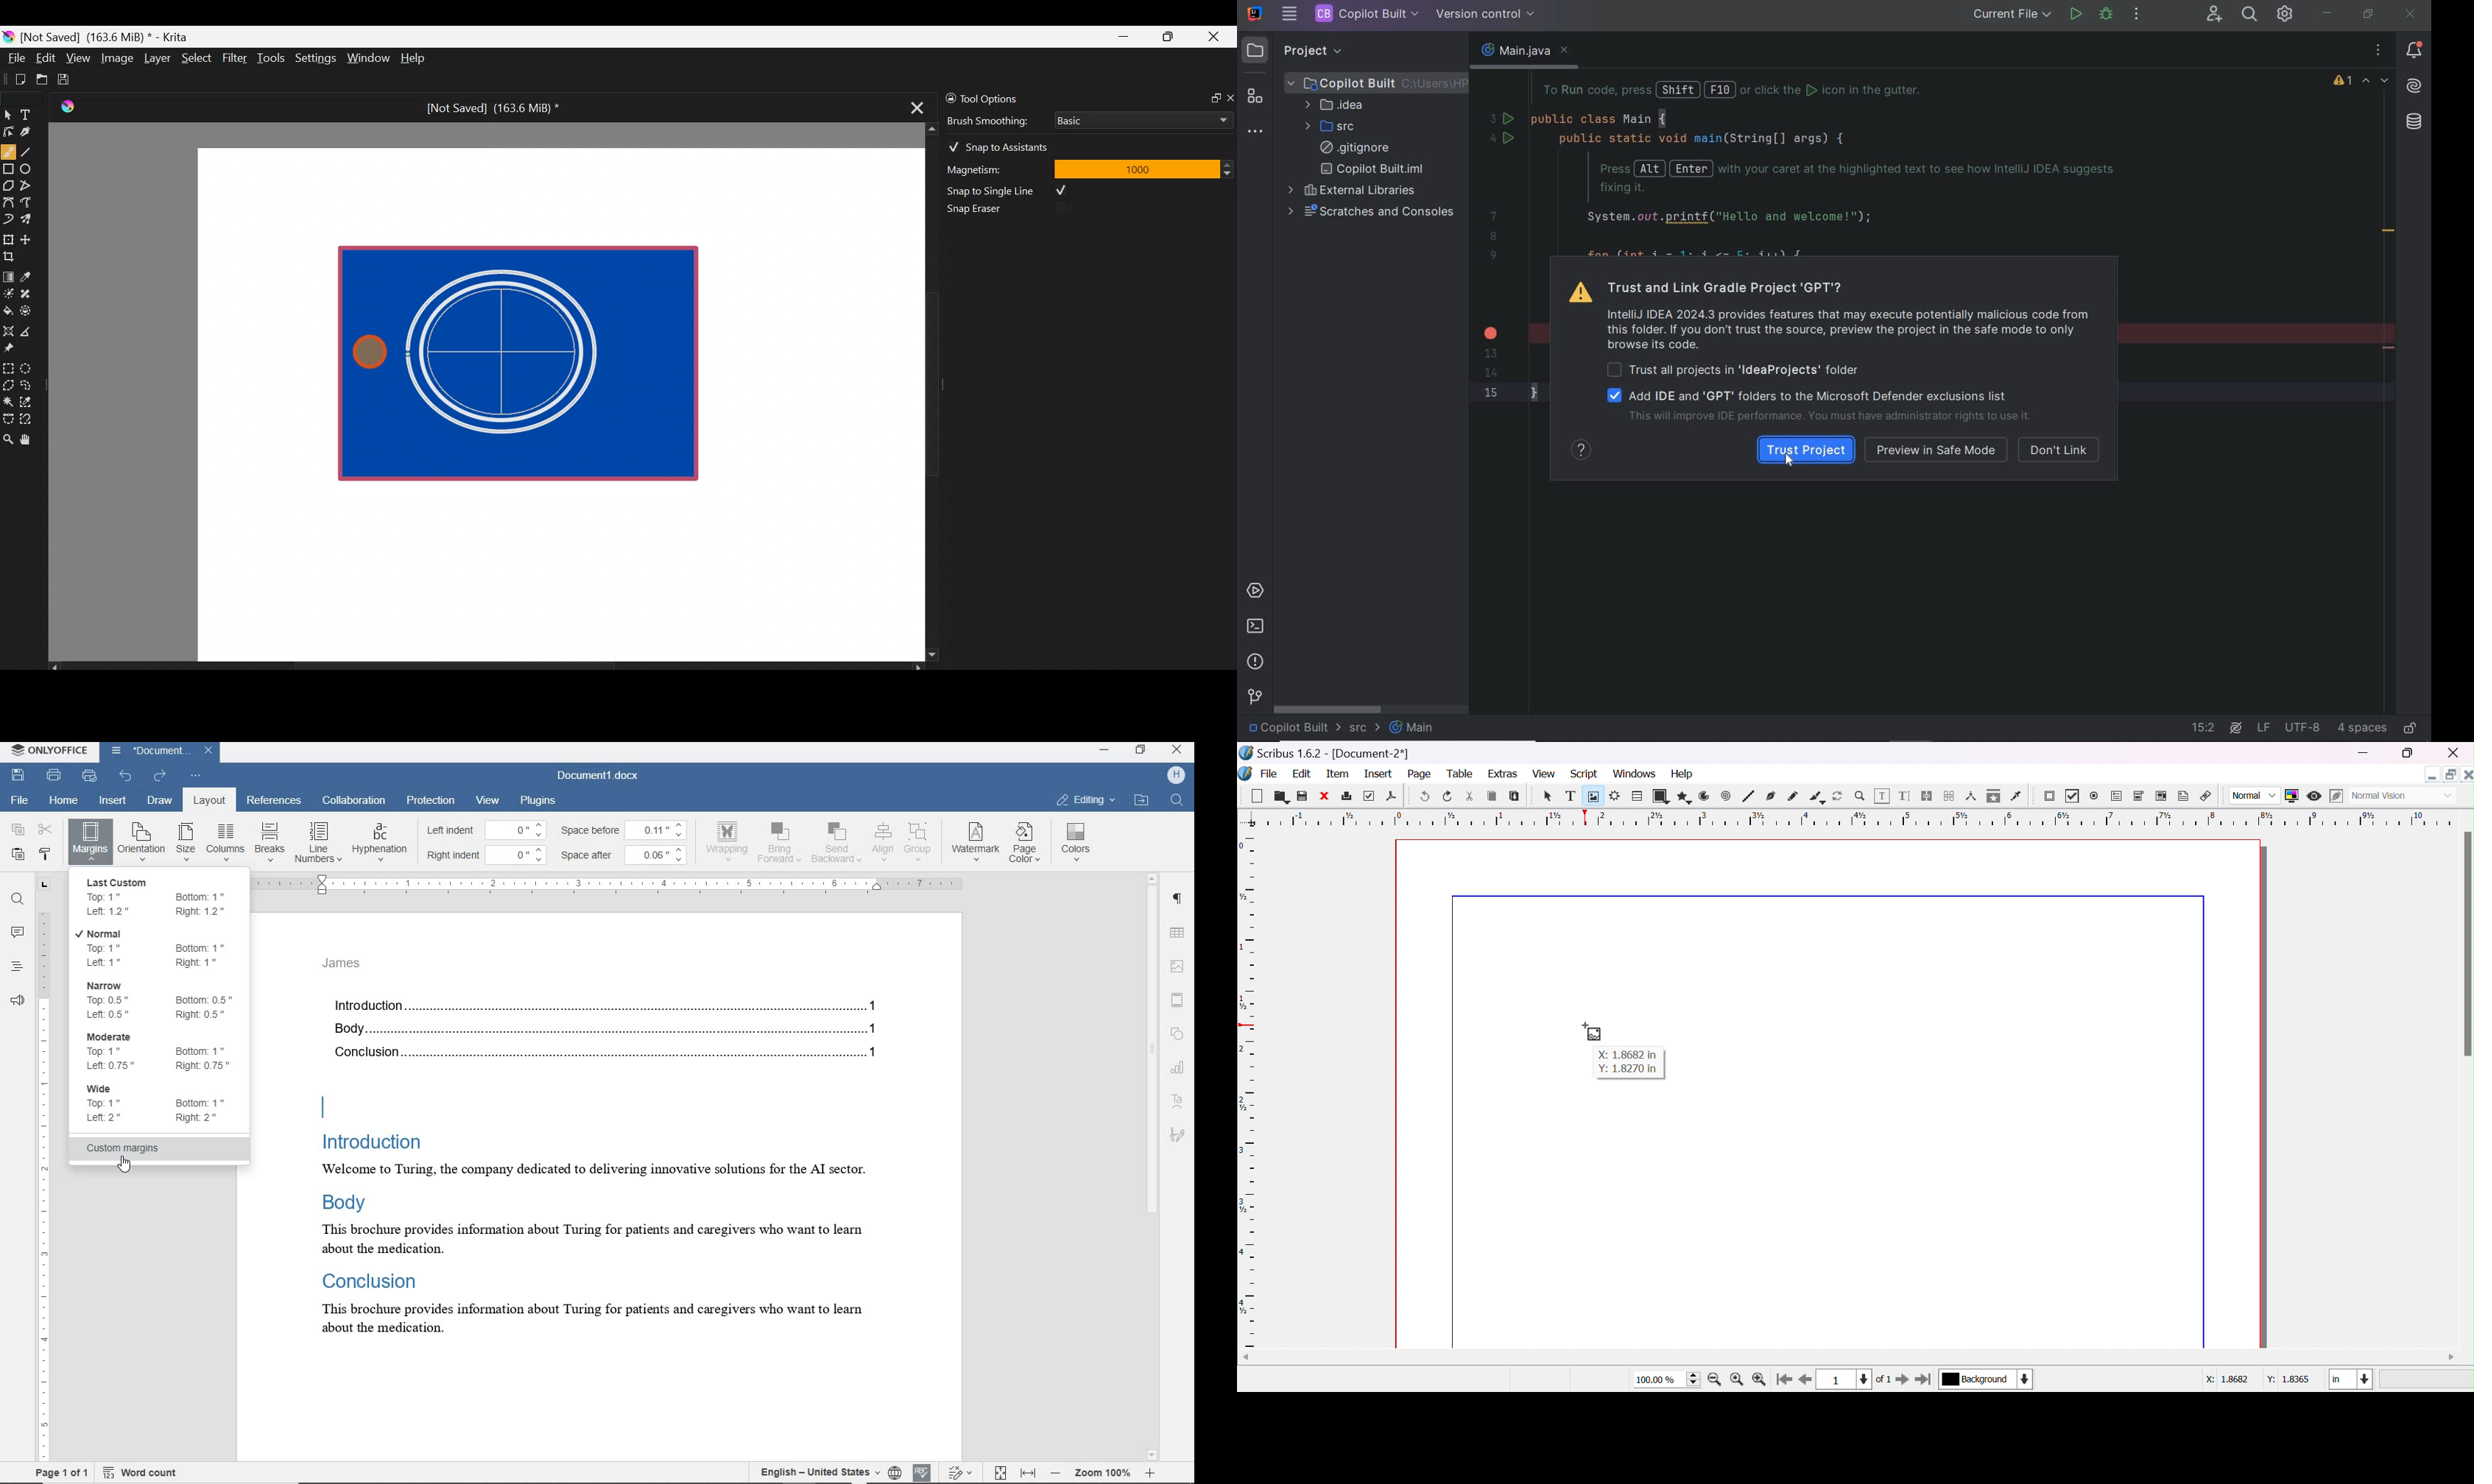 The image size is (2492, 1484). What do you see at coordinates (1491, 333) in the screenshot?
I see `error` at bounding box center [1491, 333].